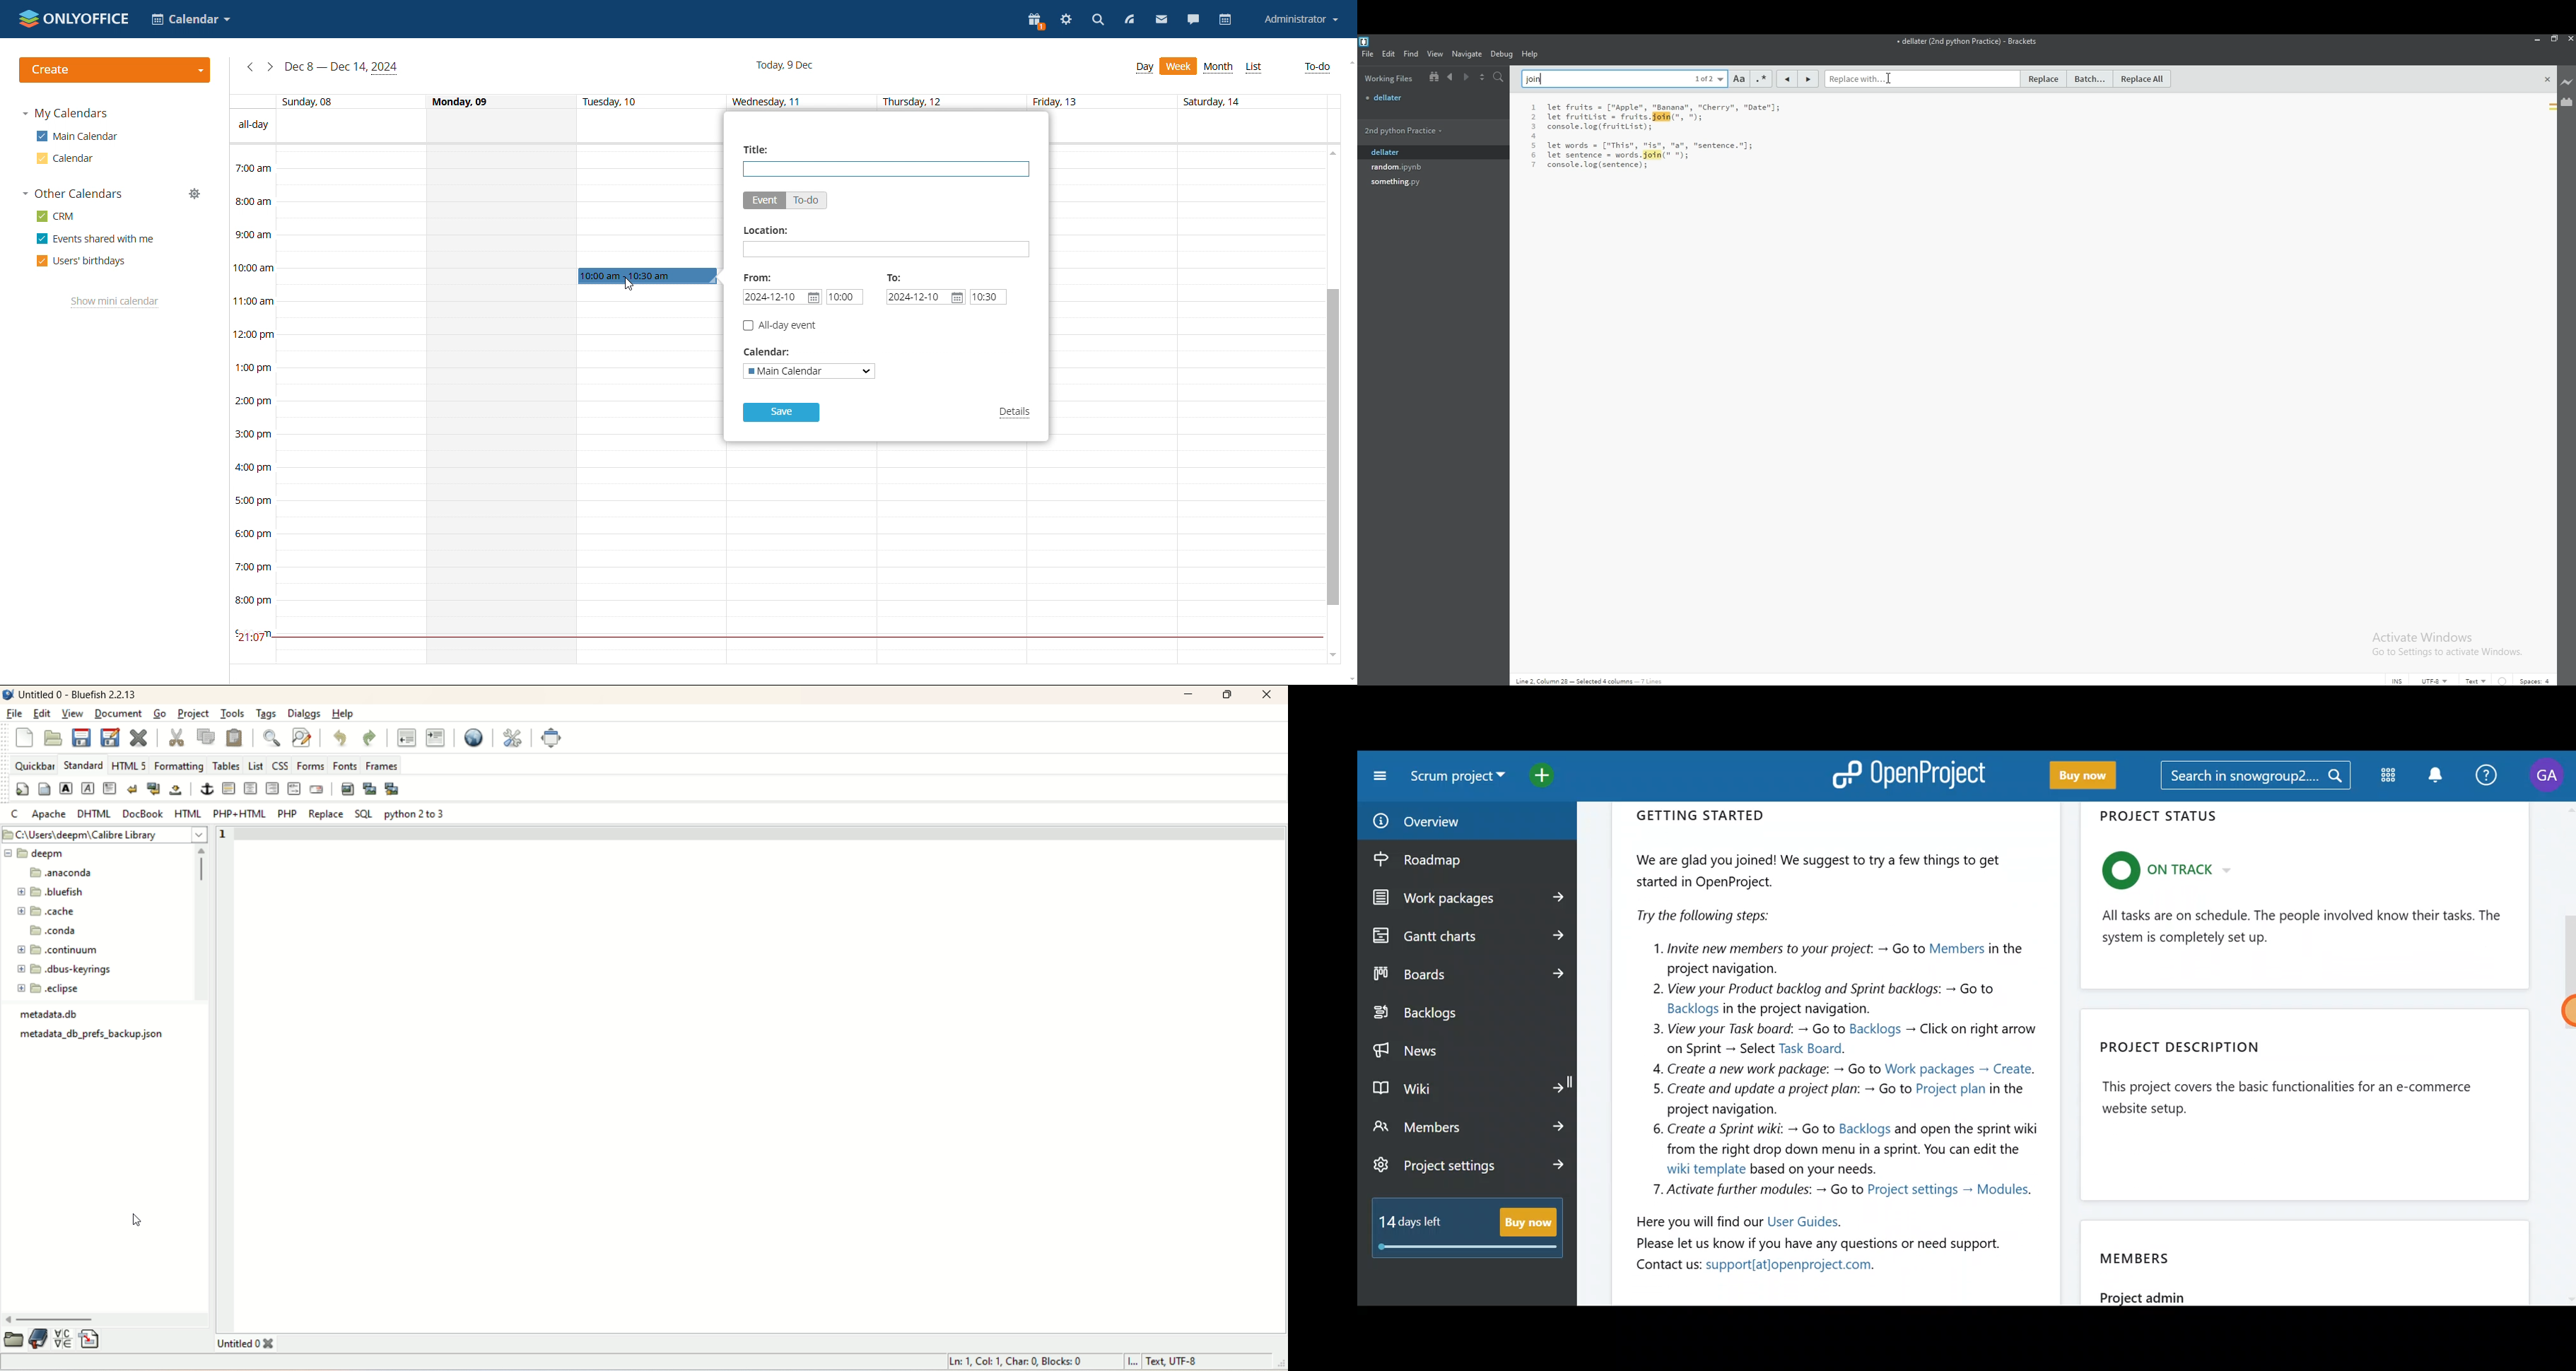 The height and width of the screenshot is (1372, 2576). Describe the element at coordinates (1330, 658) in the screenshot. I see `scroll down` at that location.